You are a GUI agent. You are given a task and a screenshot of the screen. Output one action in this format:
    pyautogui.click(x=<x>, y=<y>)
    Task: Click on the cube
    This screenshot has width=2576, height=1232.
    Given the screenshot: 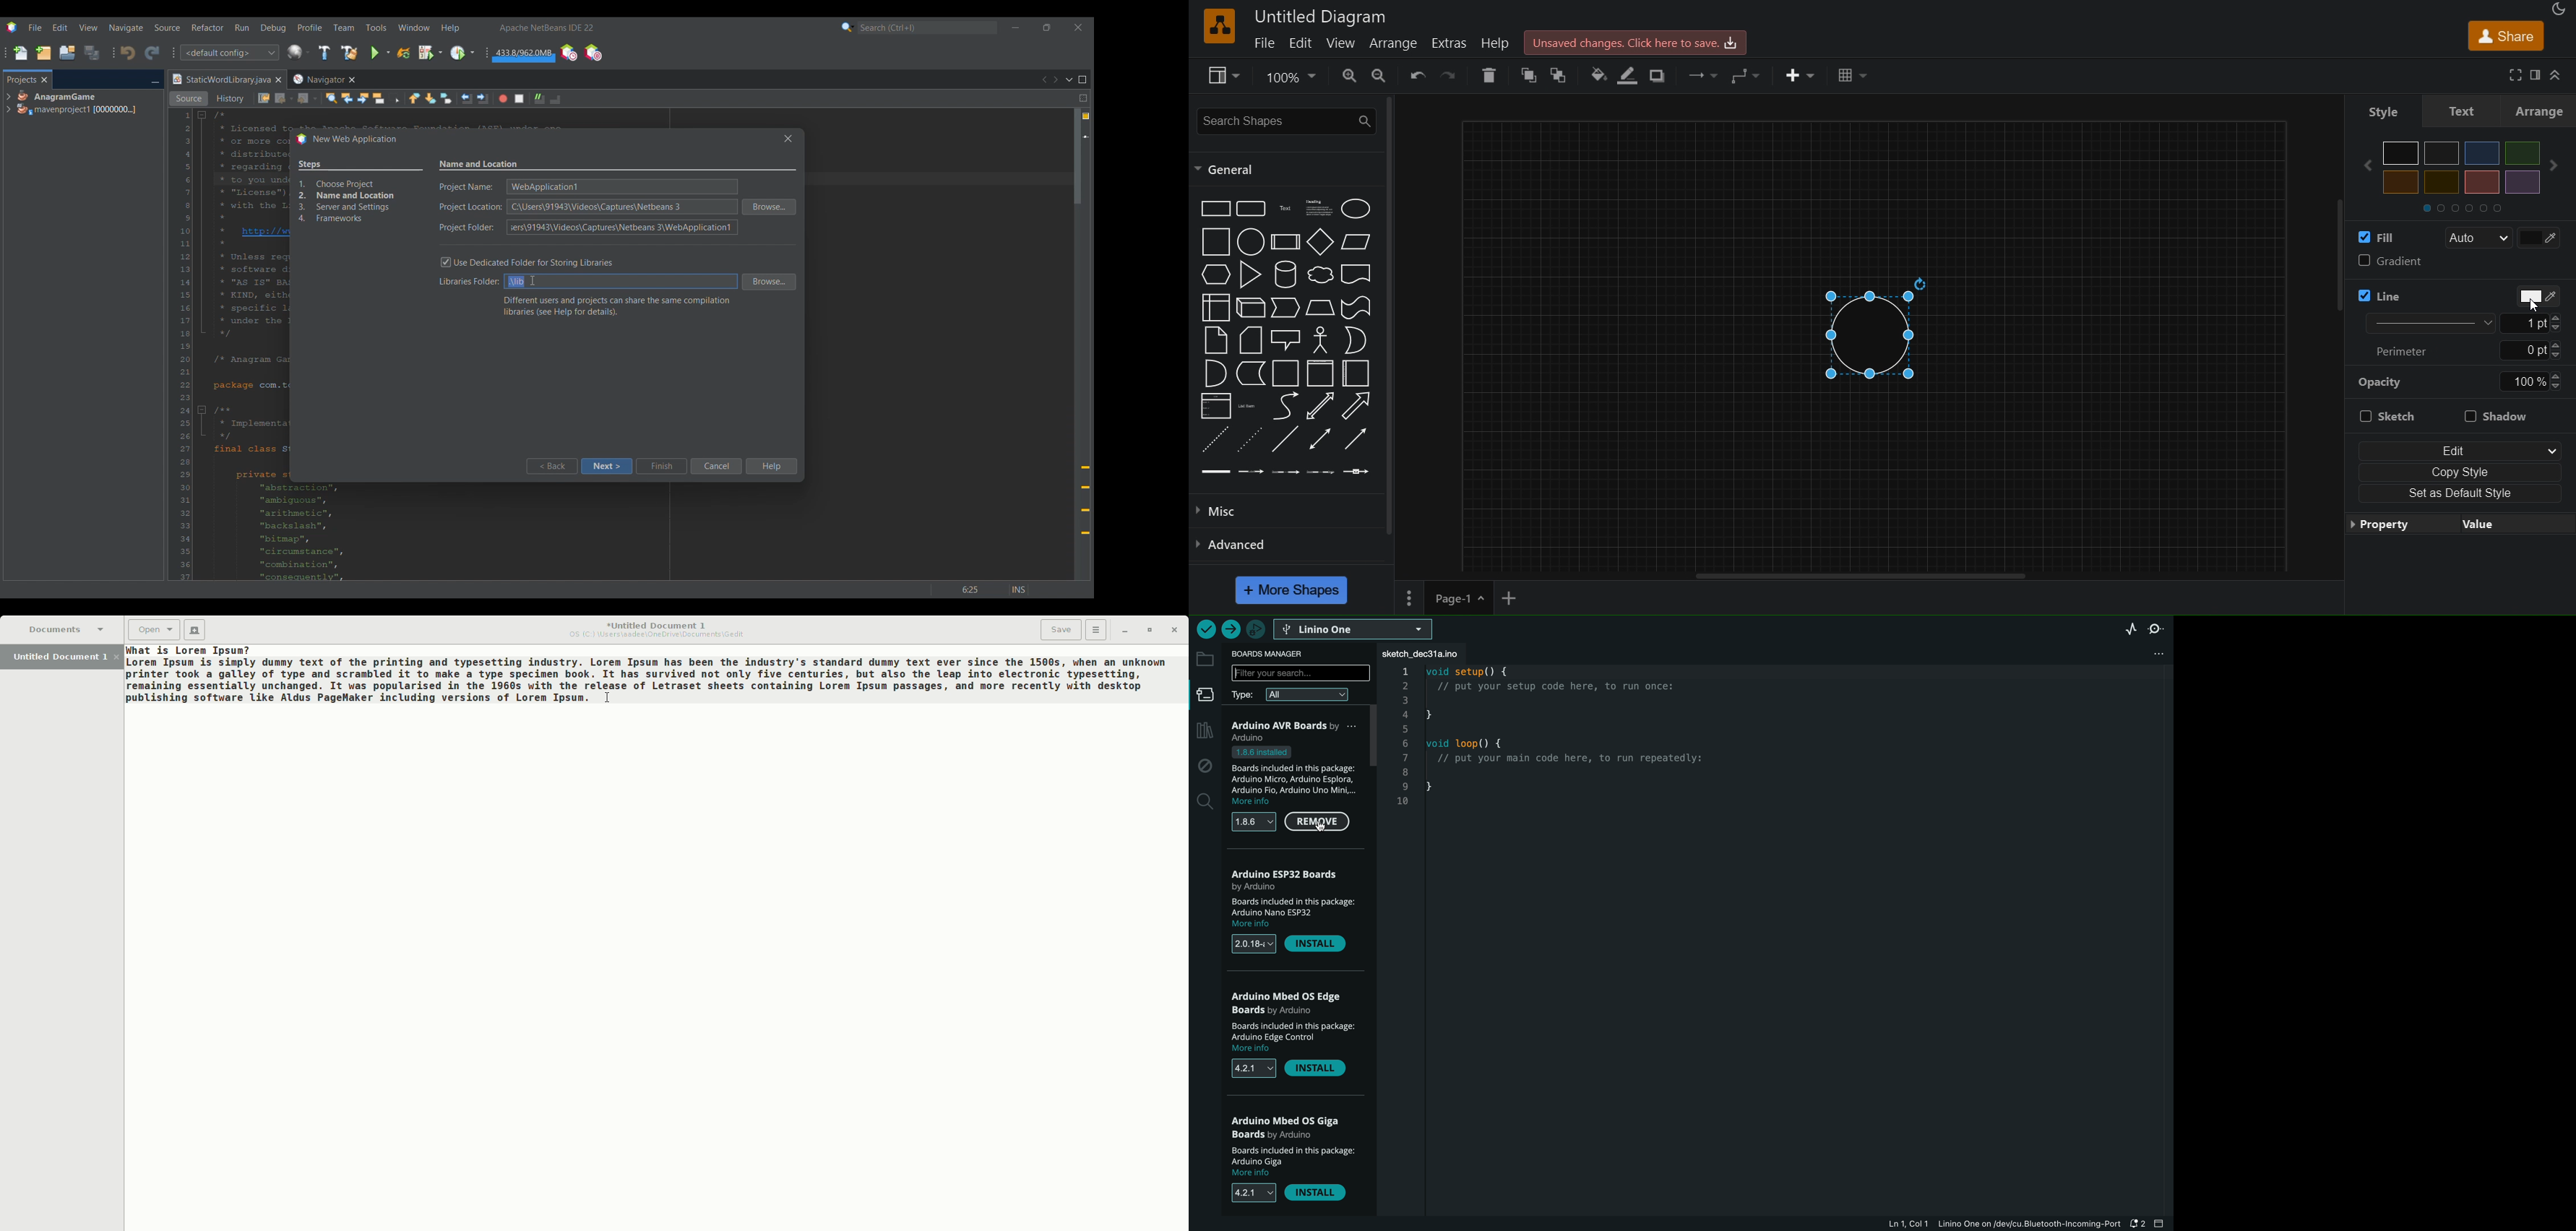 What is the action you would take?
    pyautogui.click(x=1251, y=308)
    